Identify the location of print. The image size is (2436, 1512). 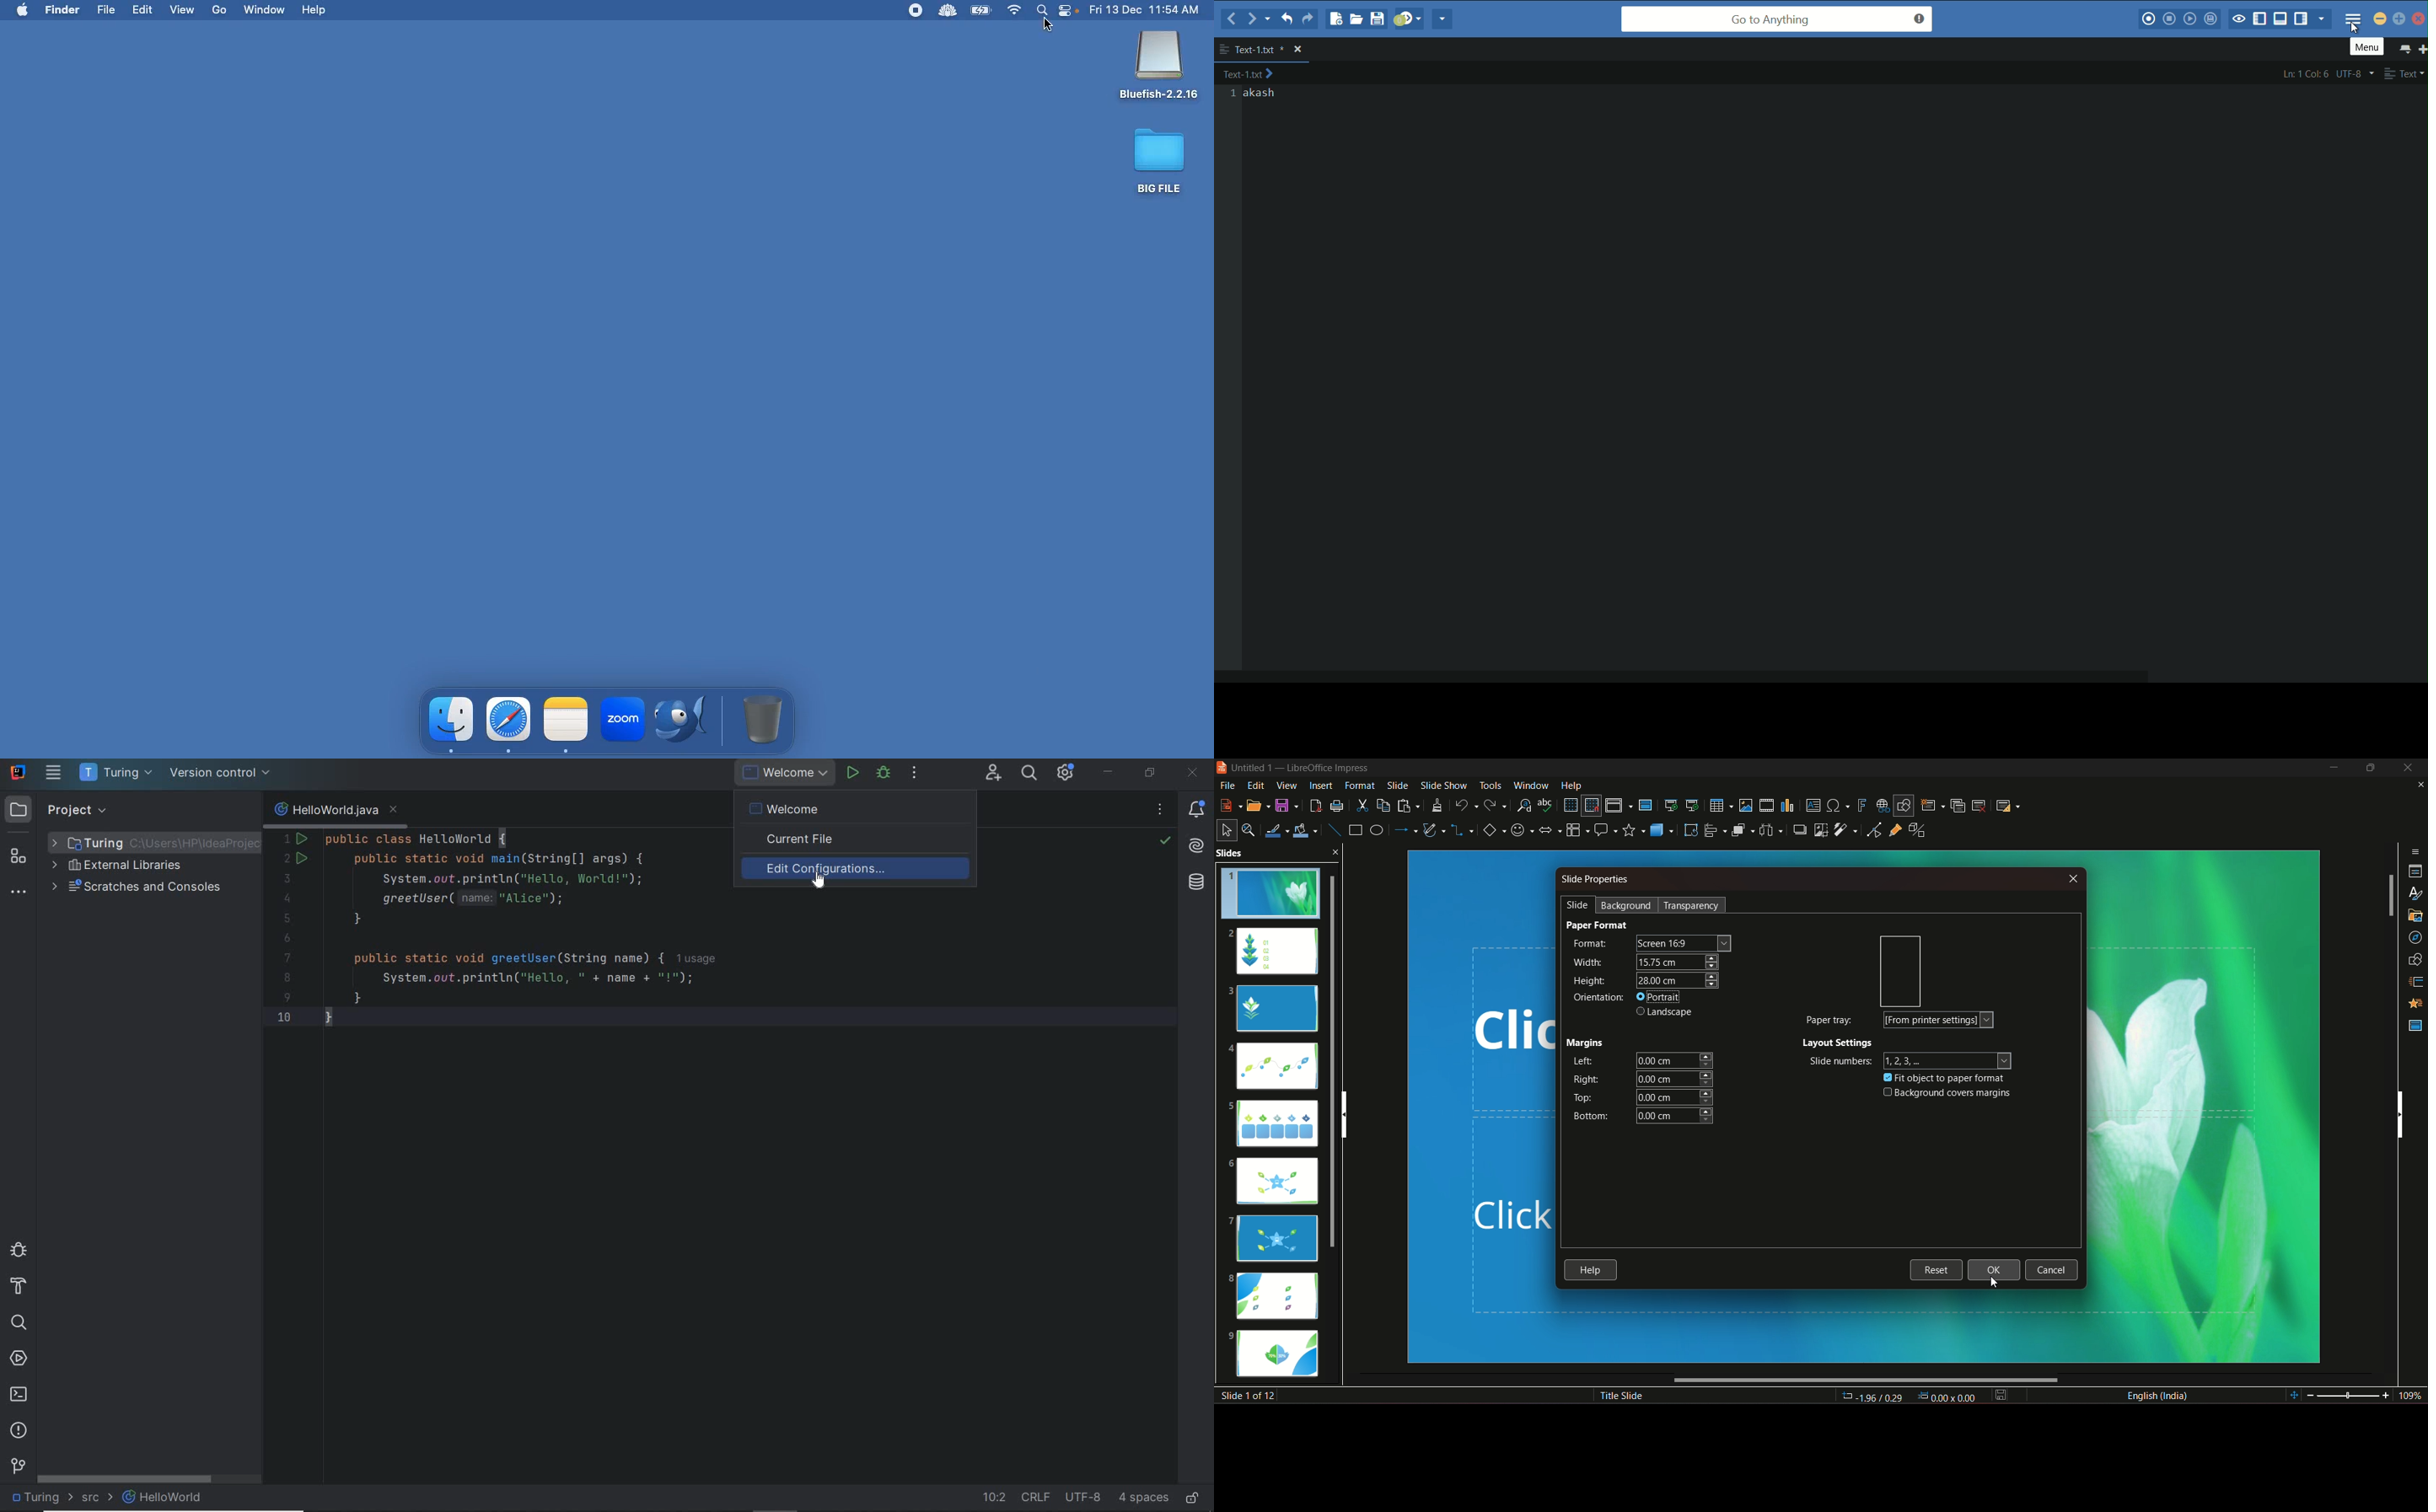
(1337, 805).